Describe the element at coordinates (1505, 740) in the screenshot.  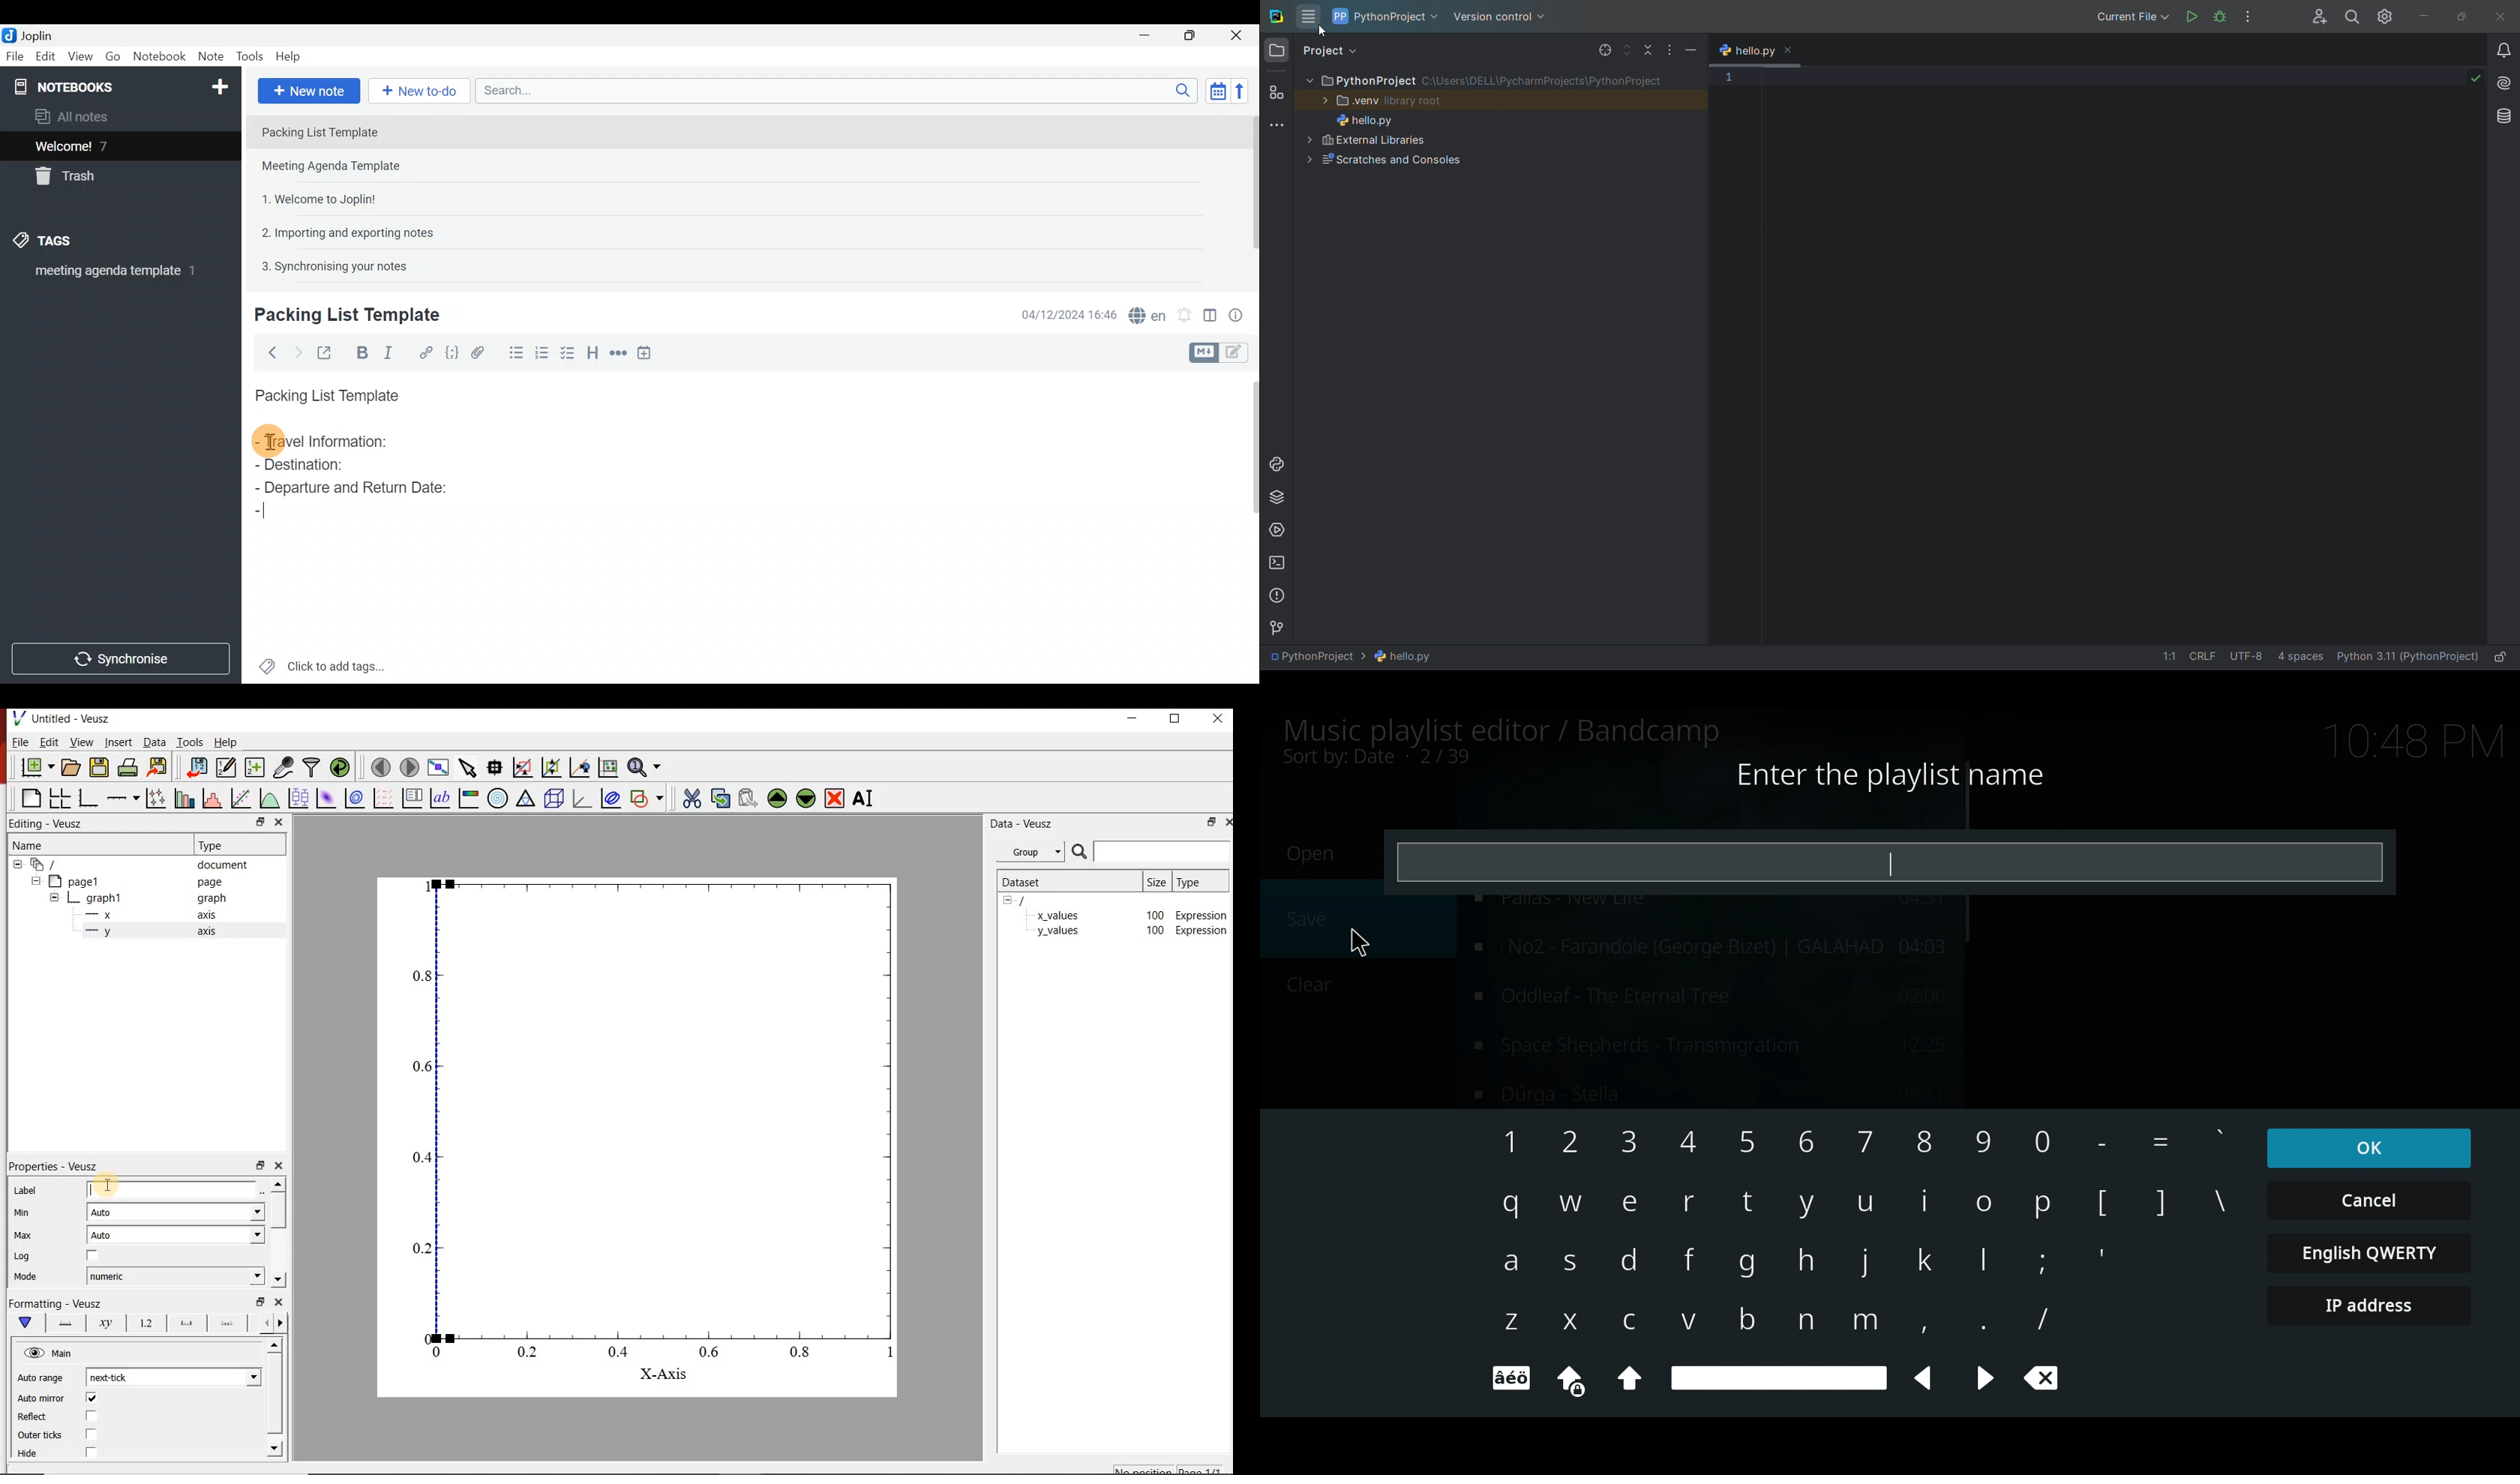
I see `music playlist editor/bandicamp` at that location.